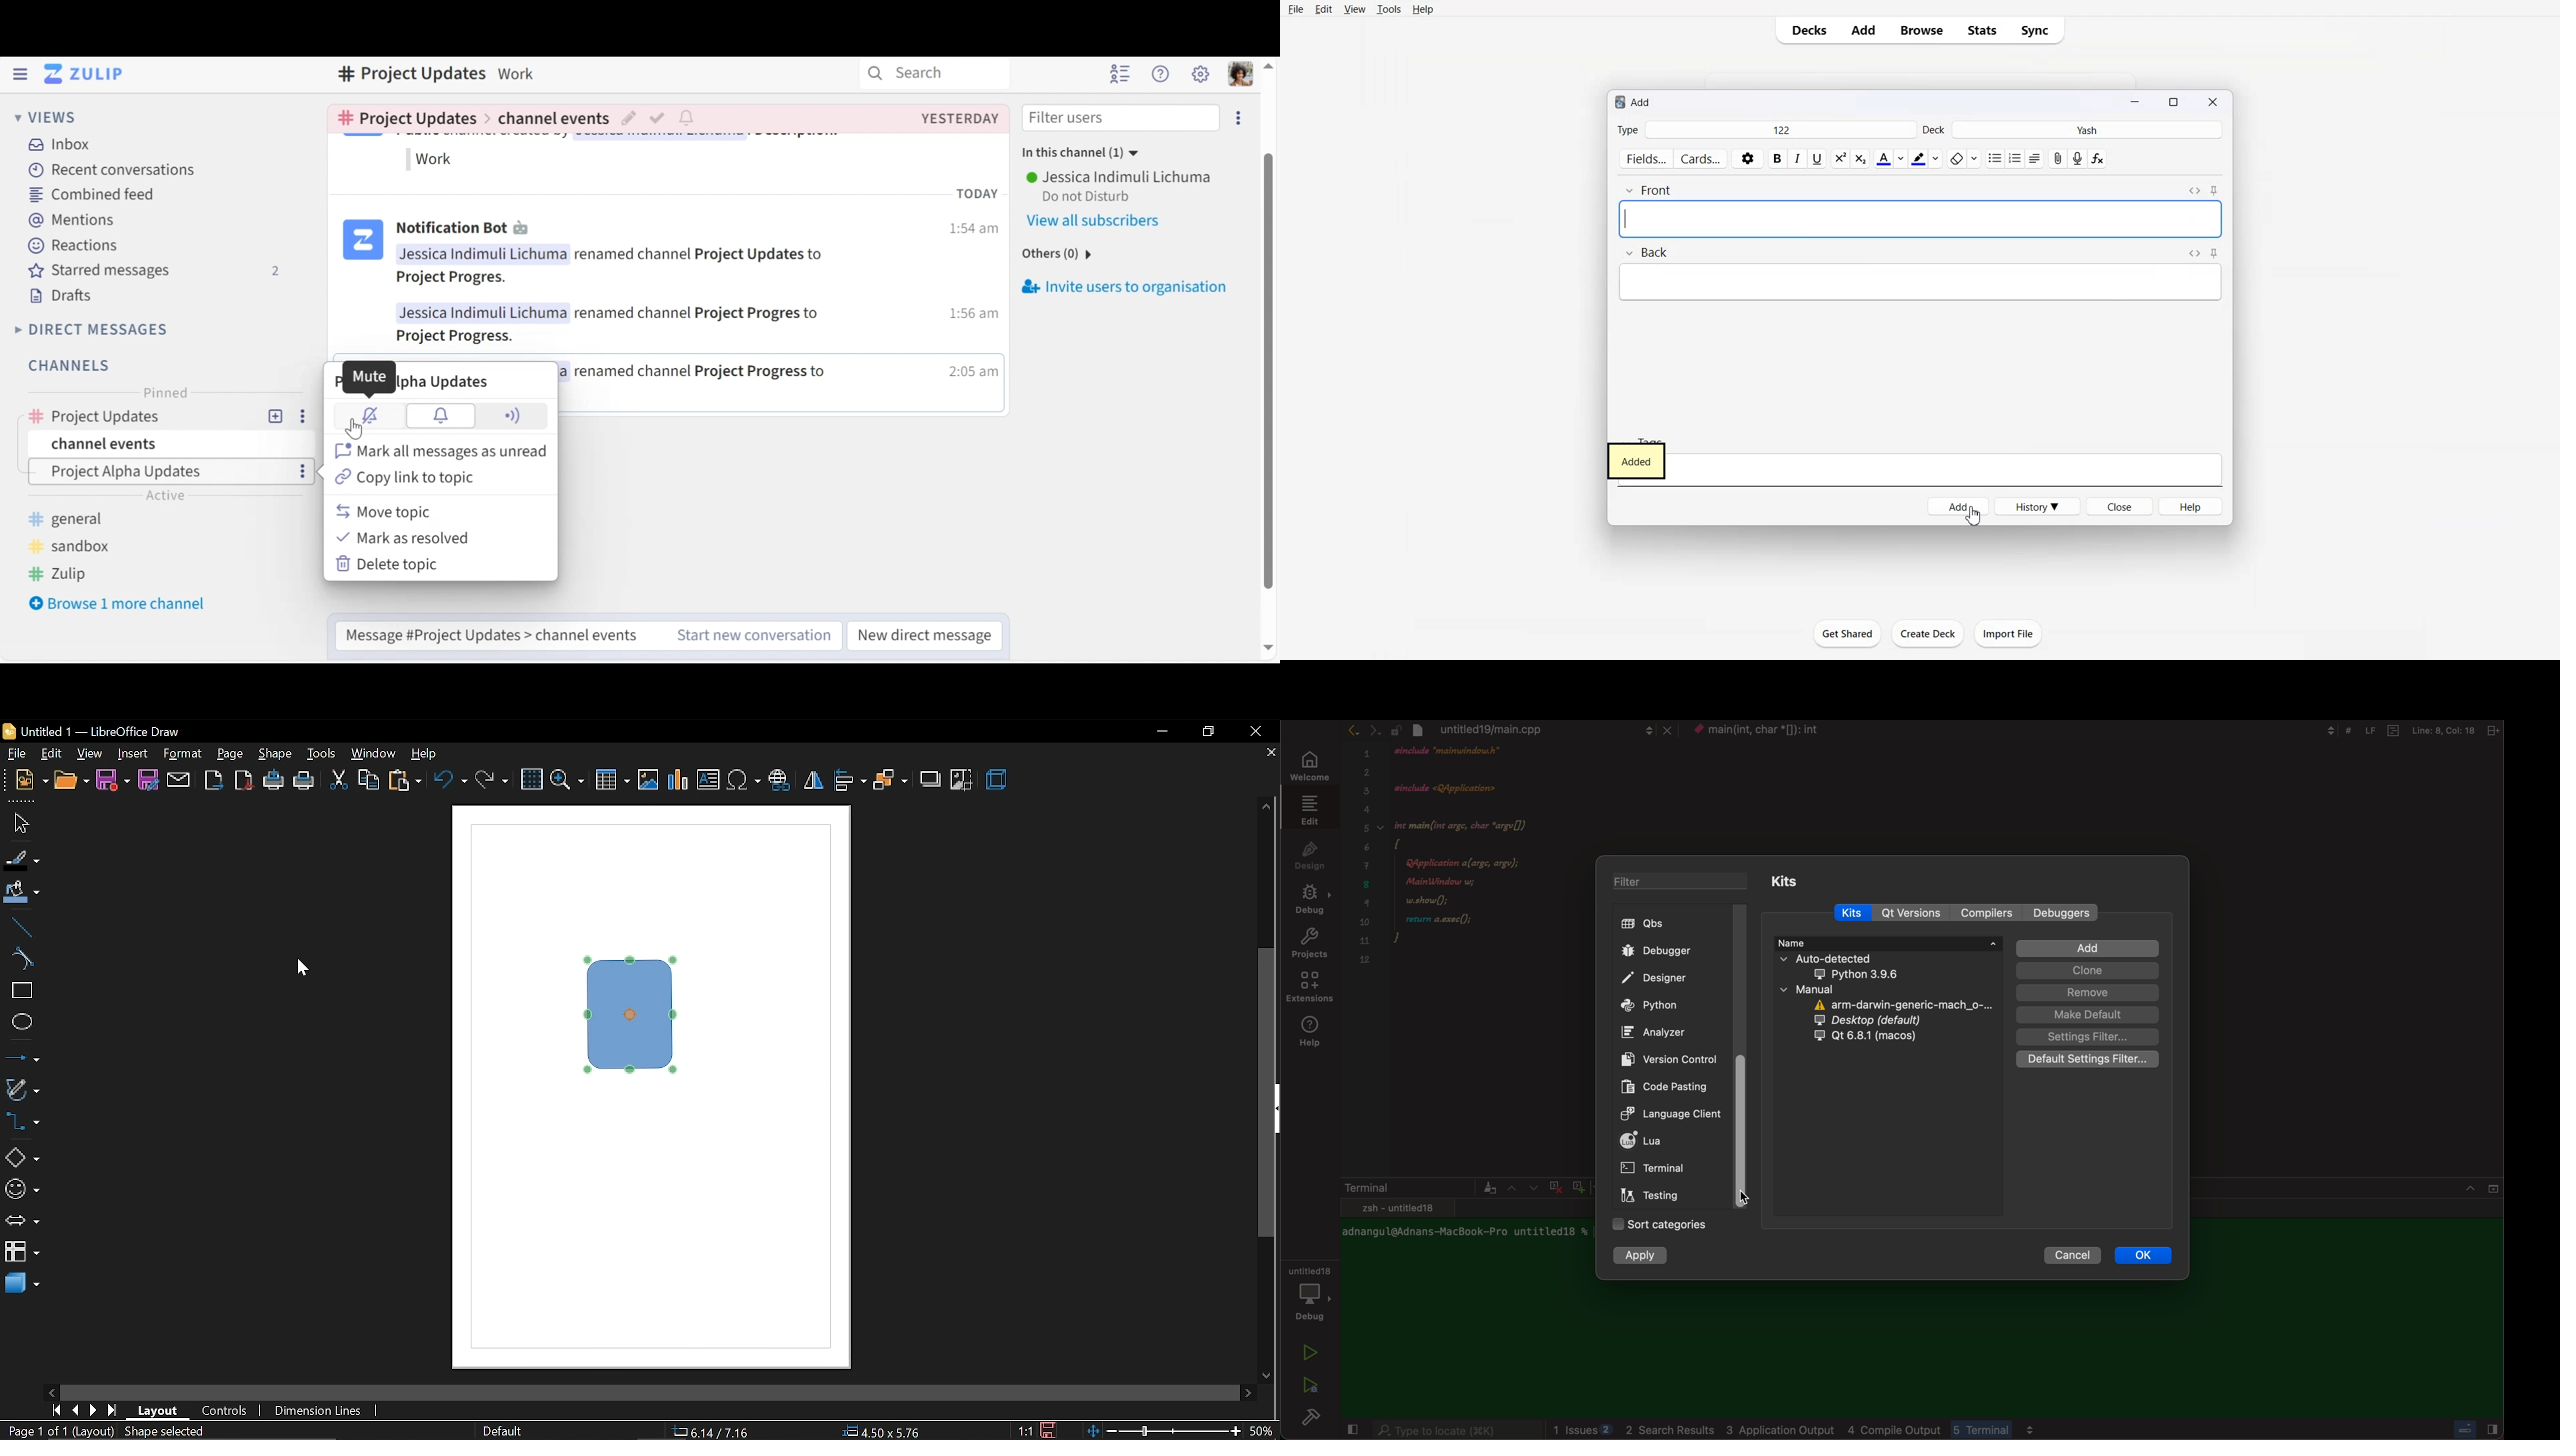 The height and width of the screenshot is (1456, 2576). What do you see at coordinates (52, 754) in the screenshot?
I see `edit` at bounding box center [52, 754].